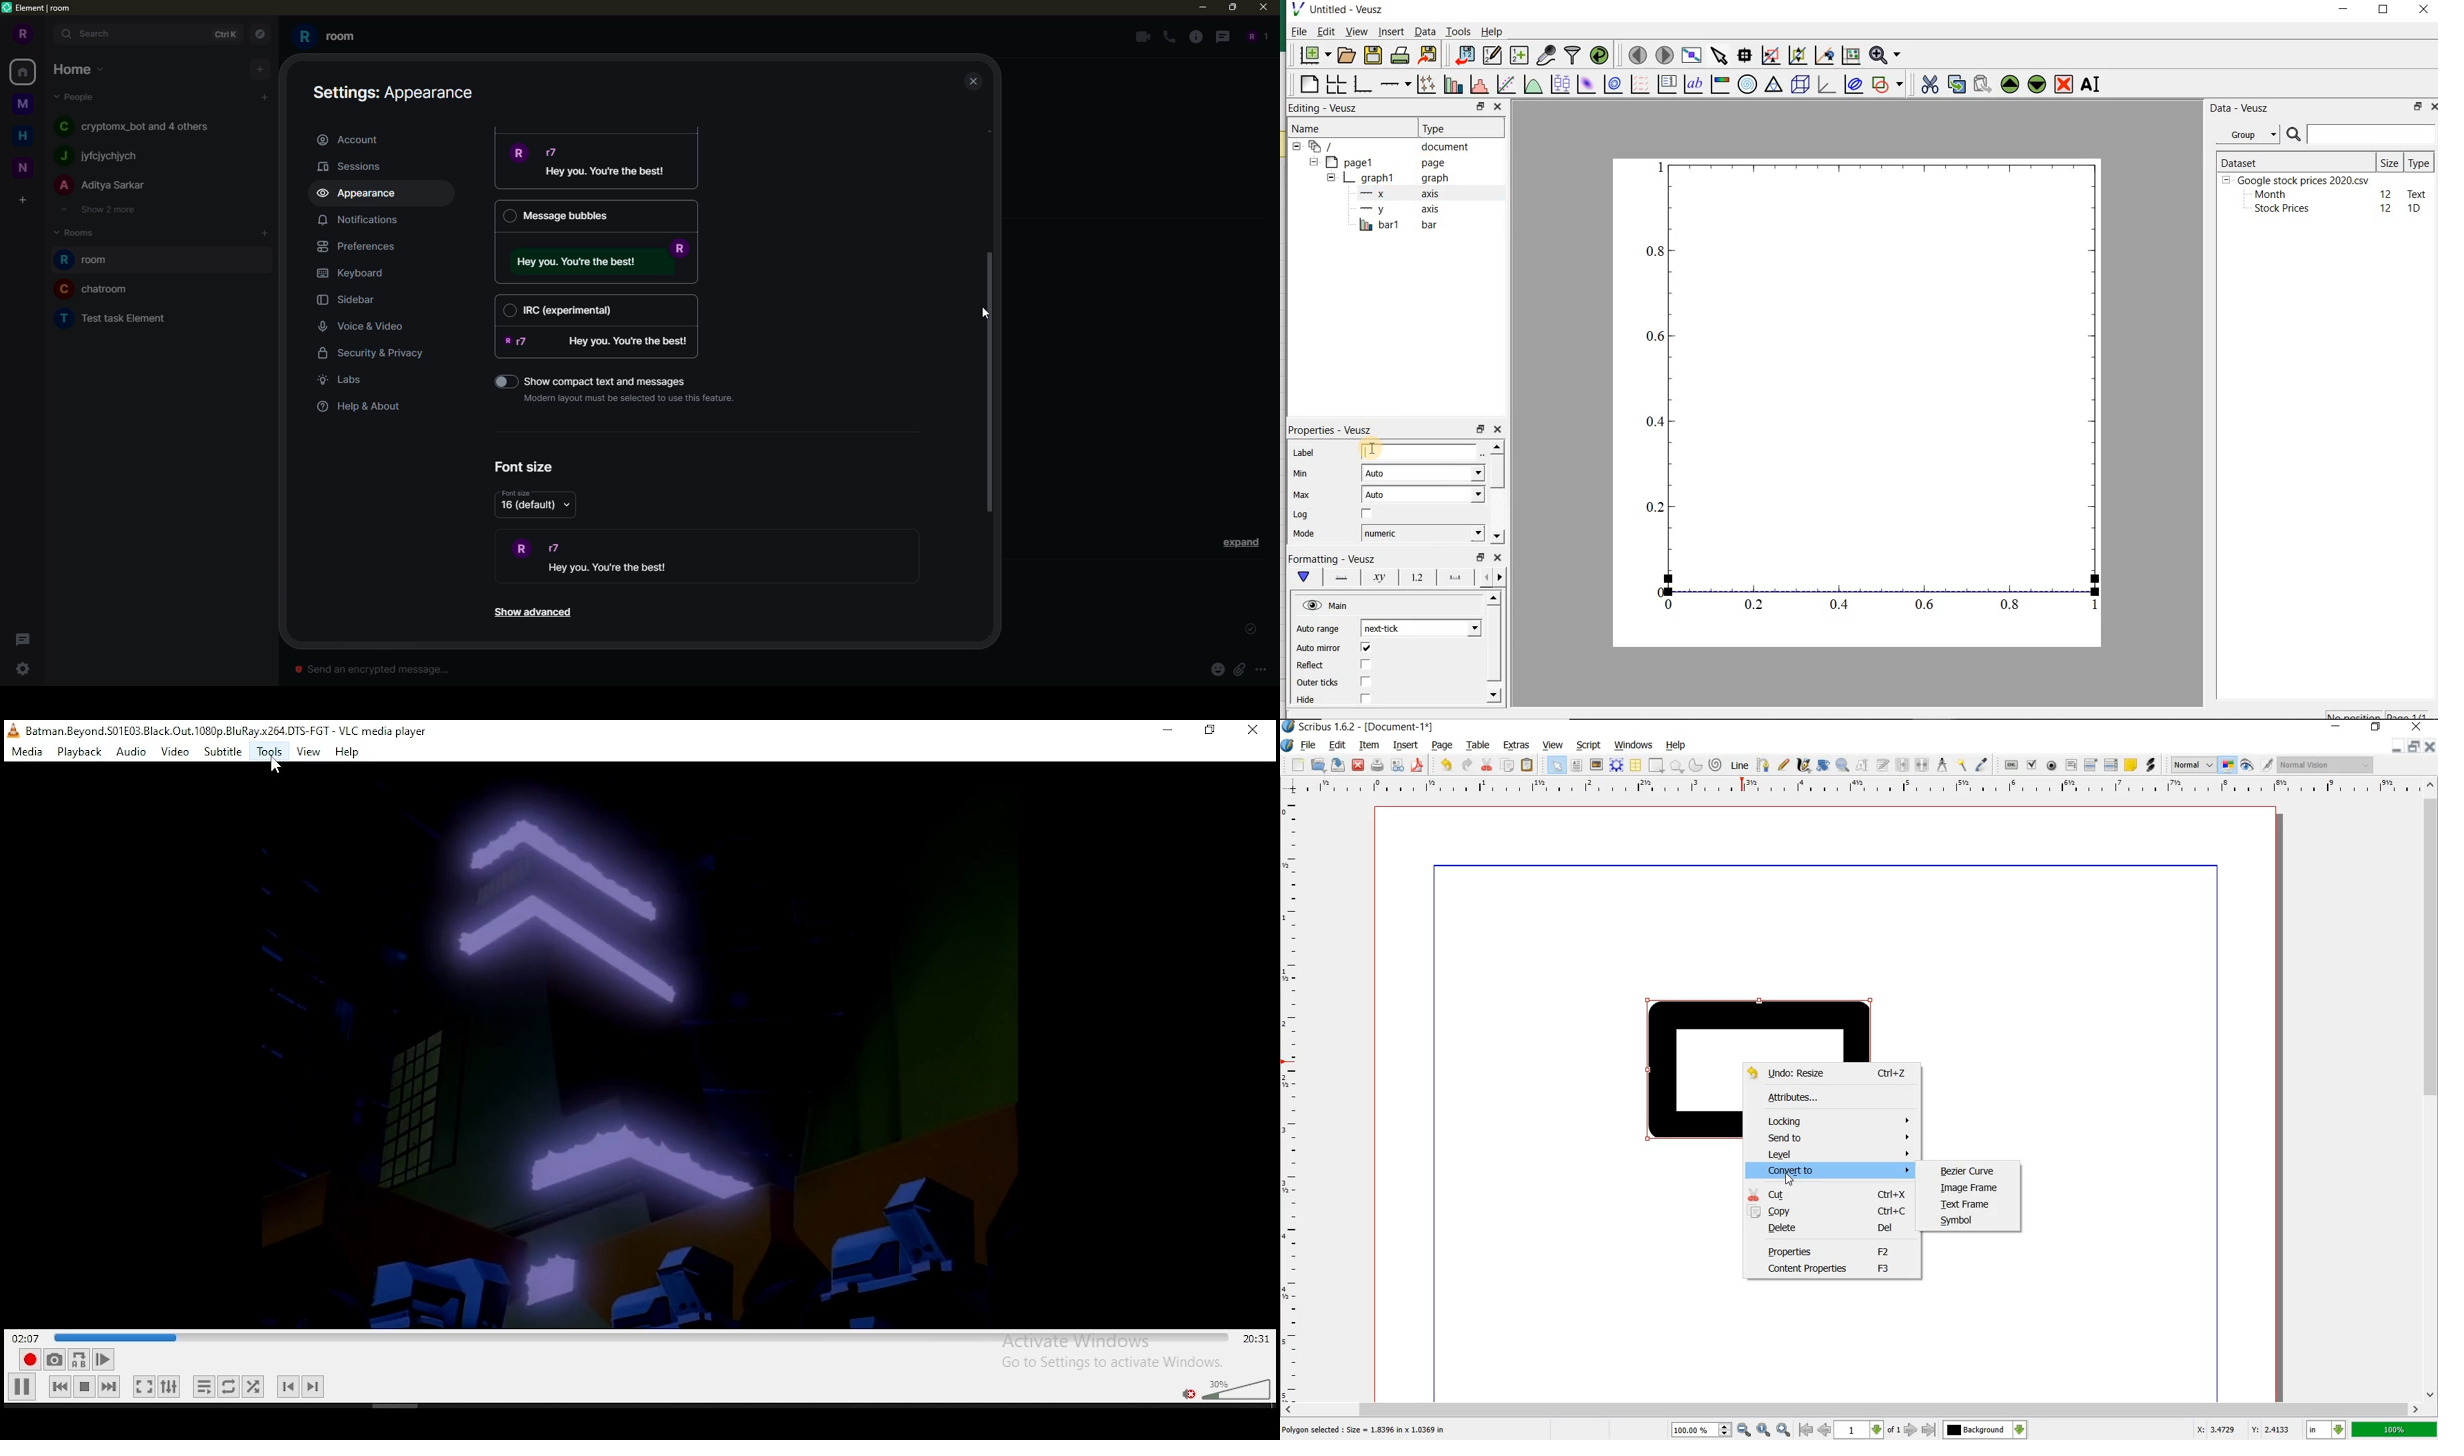 This screenshot has width=2464, height=1456. Describe the element at coordinates (1829, 1211) in the screenshot. I see `COPY Ctrl+C` at that location.